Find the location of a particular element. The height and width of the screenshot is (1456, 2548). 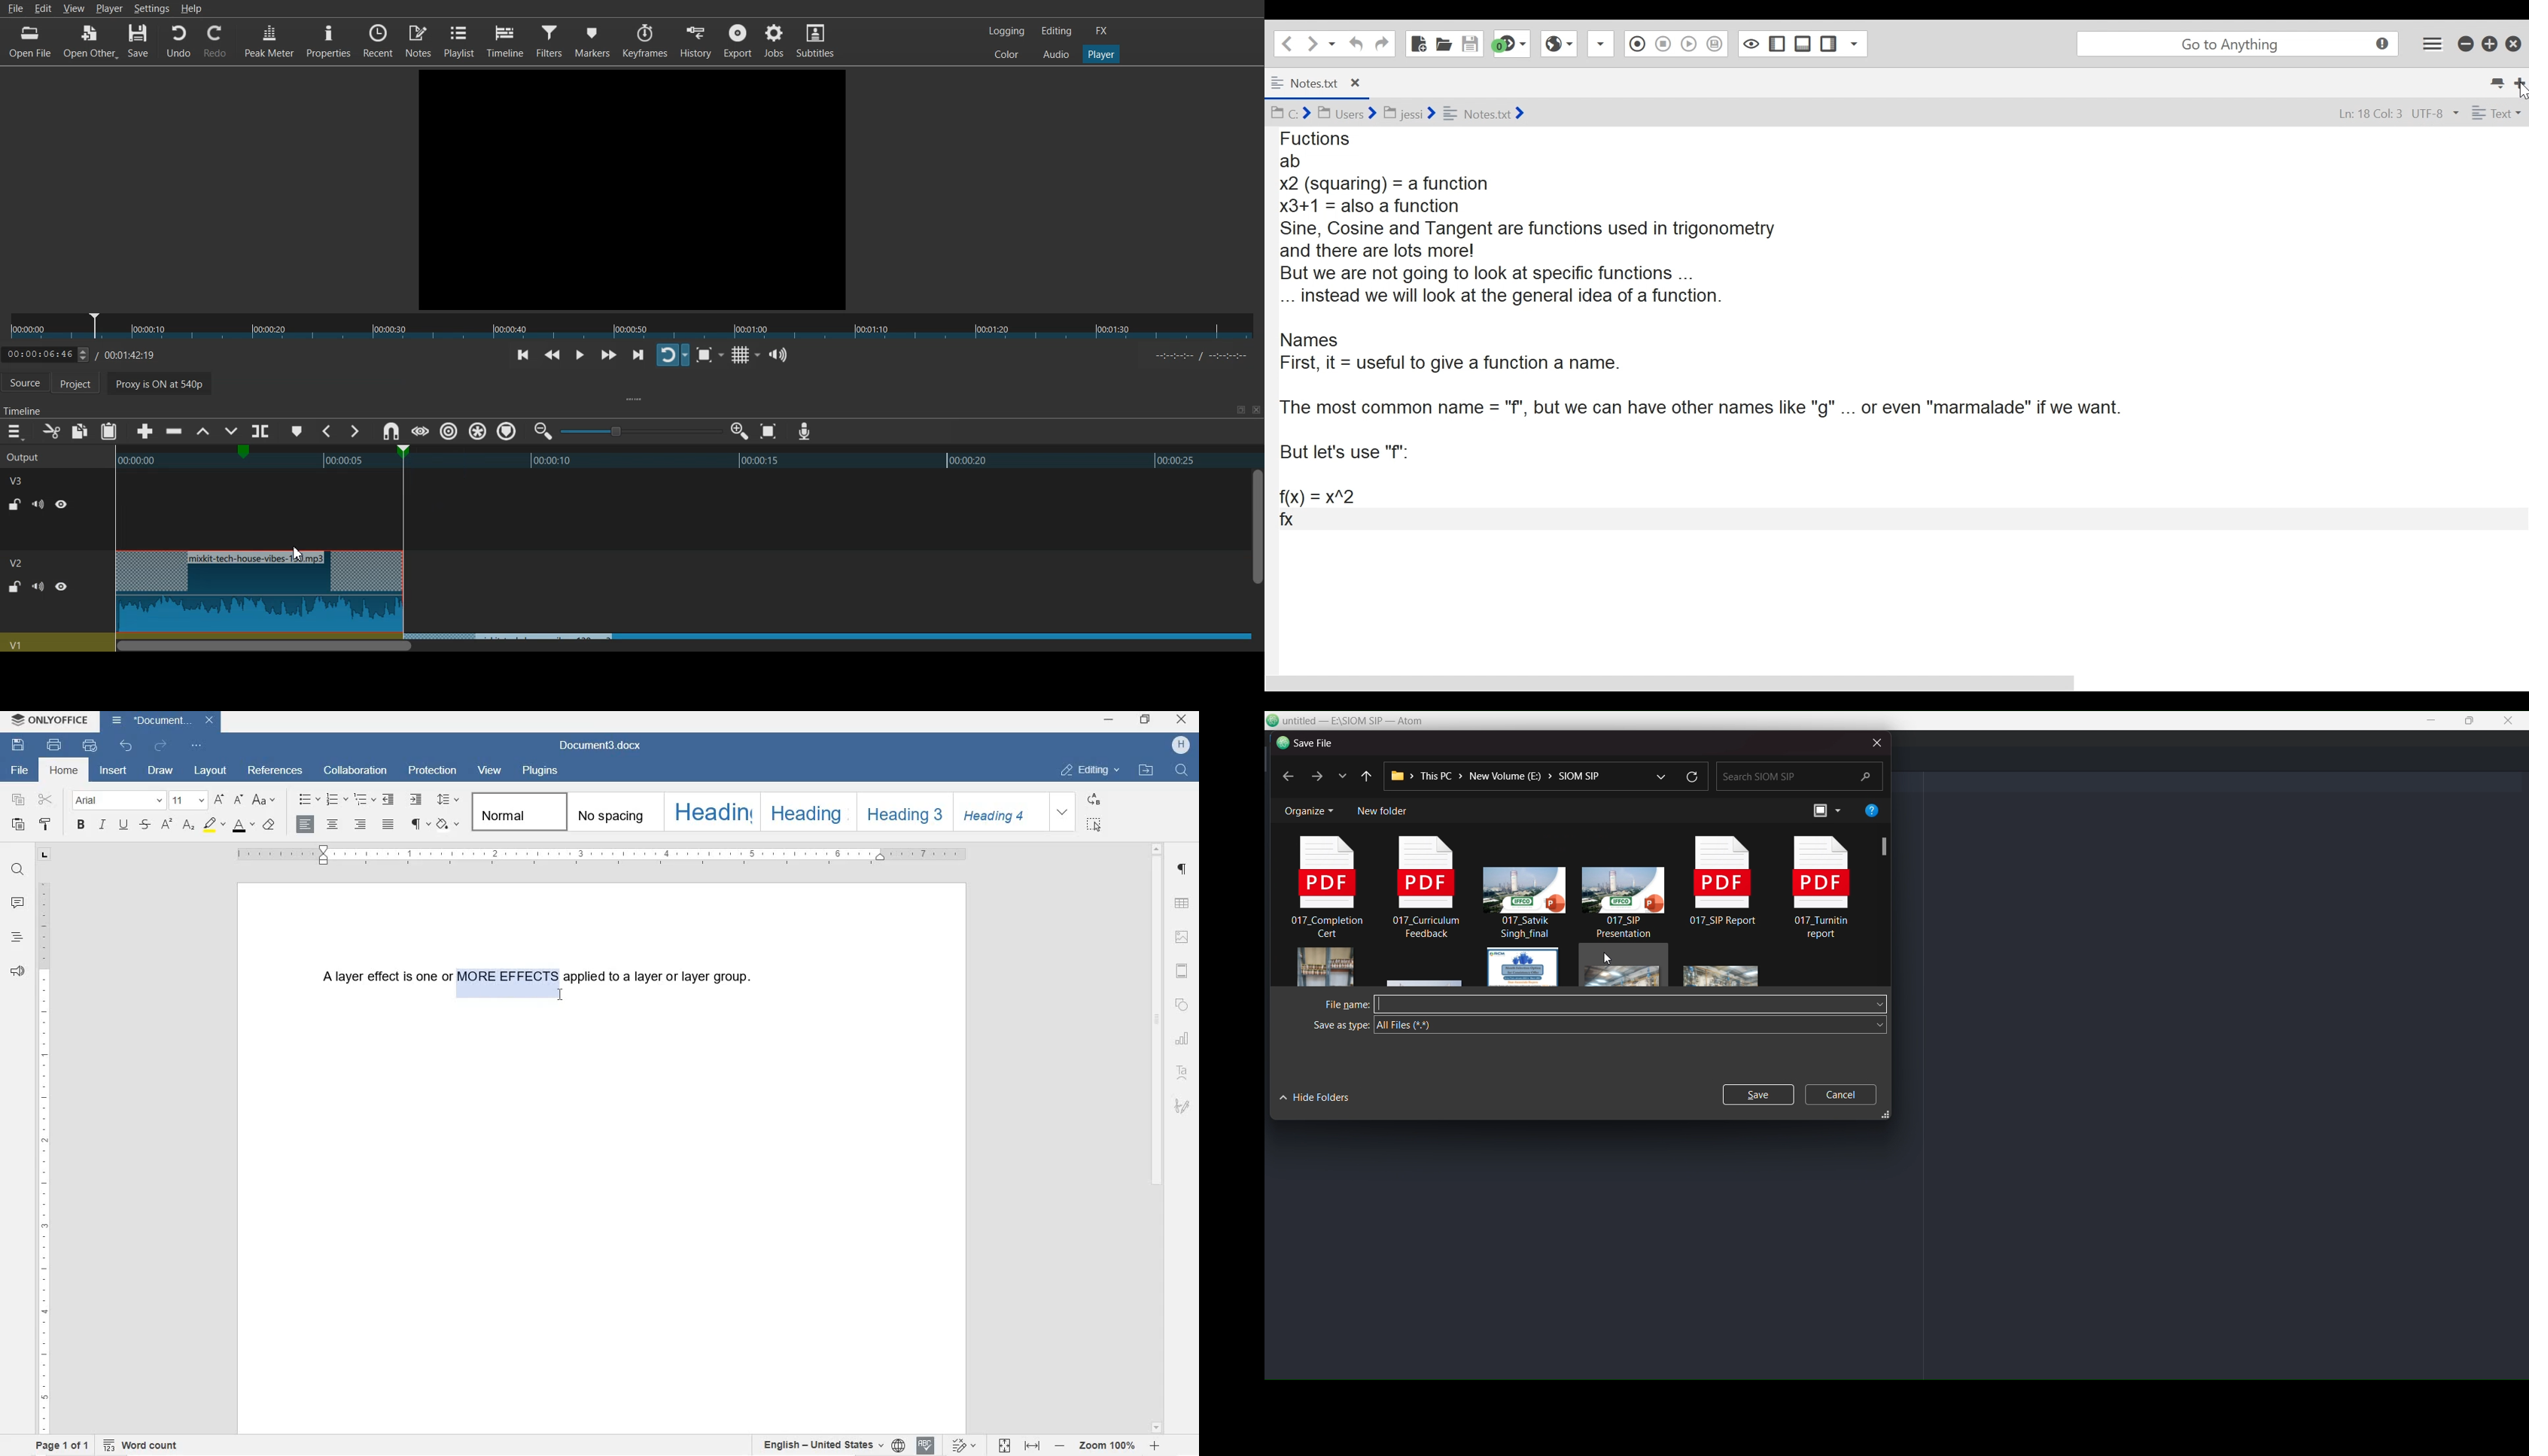

File is located at coordinates (14, 8).